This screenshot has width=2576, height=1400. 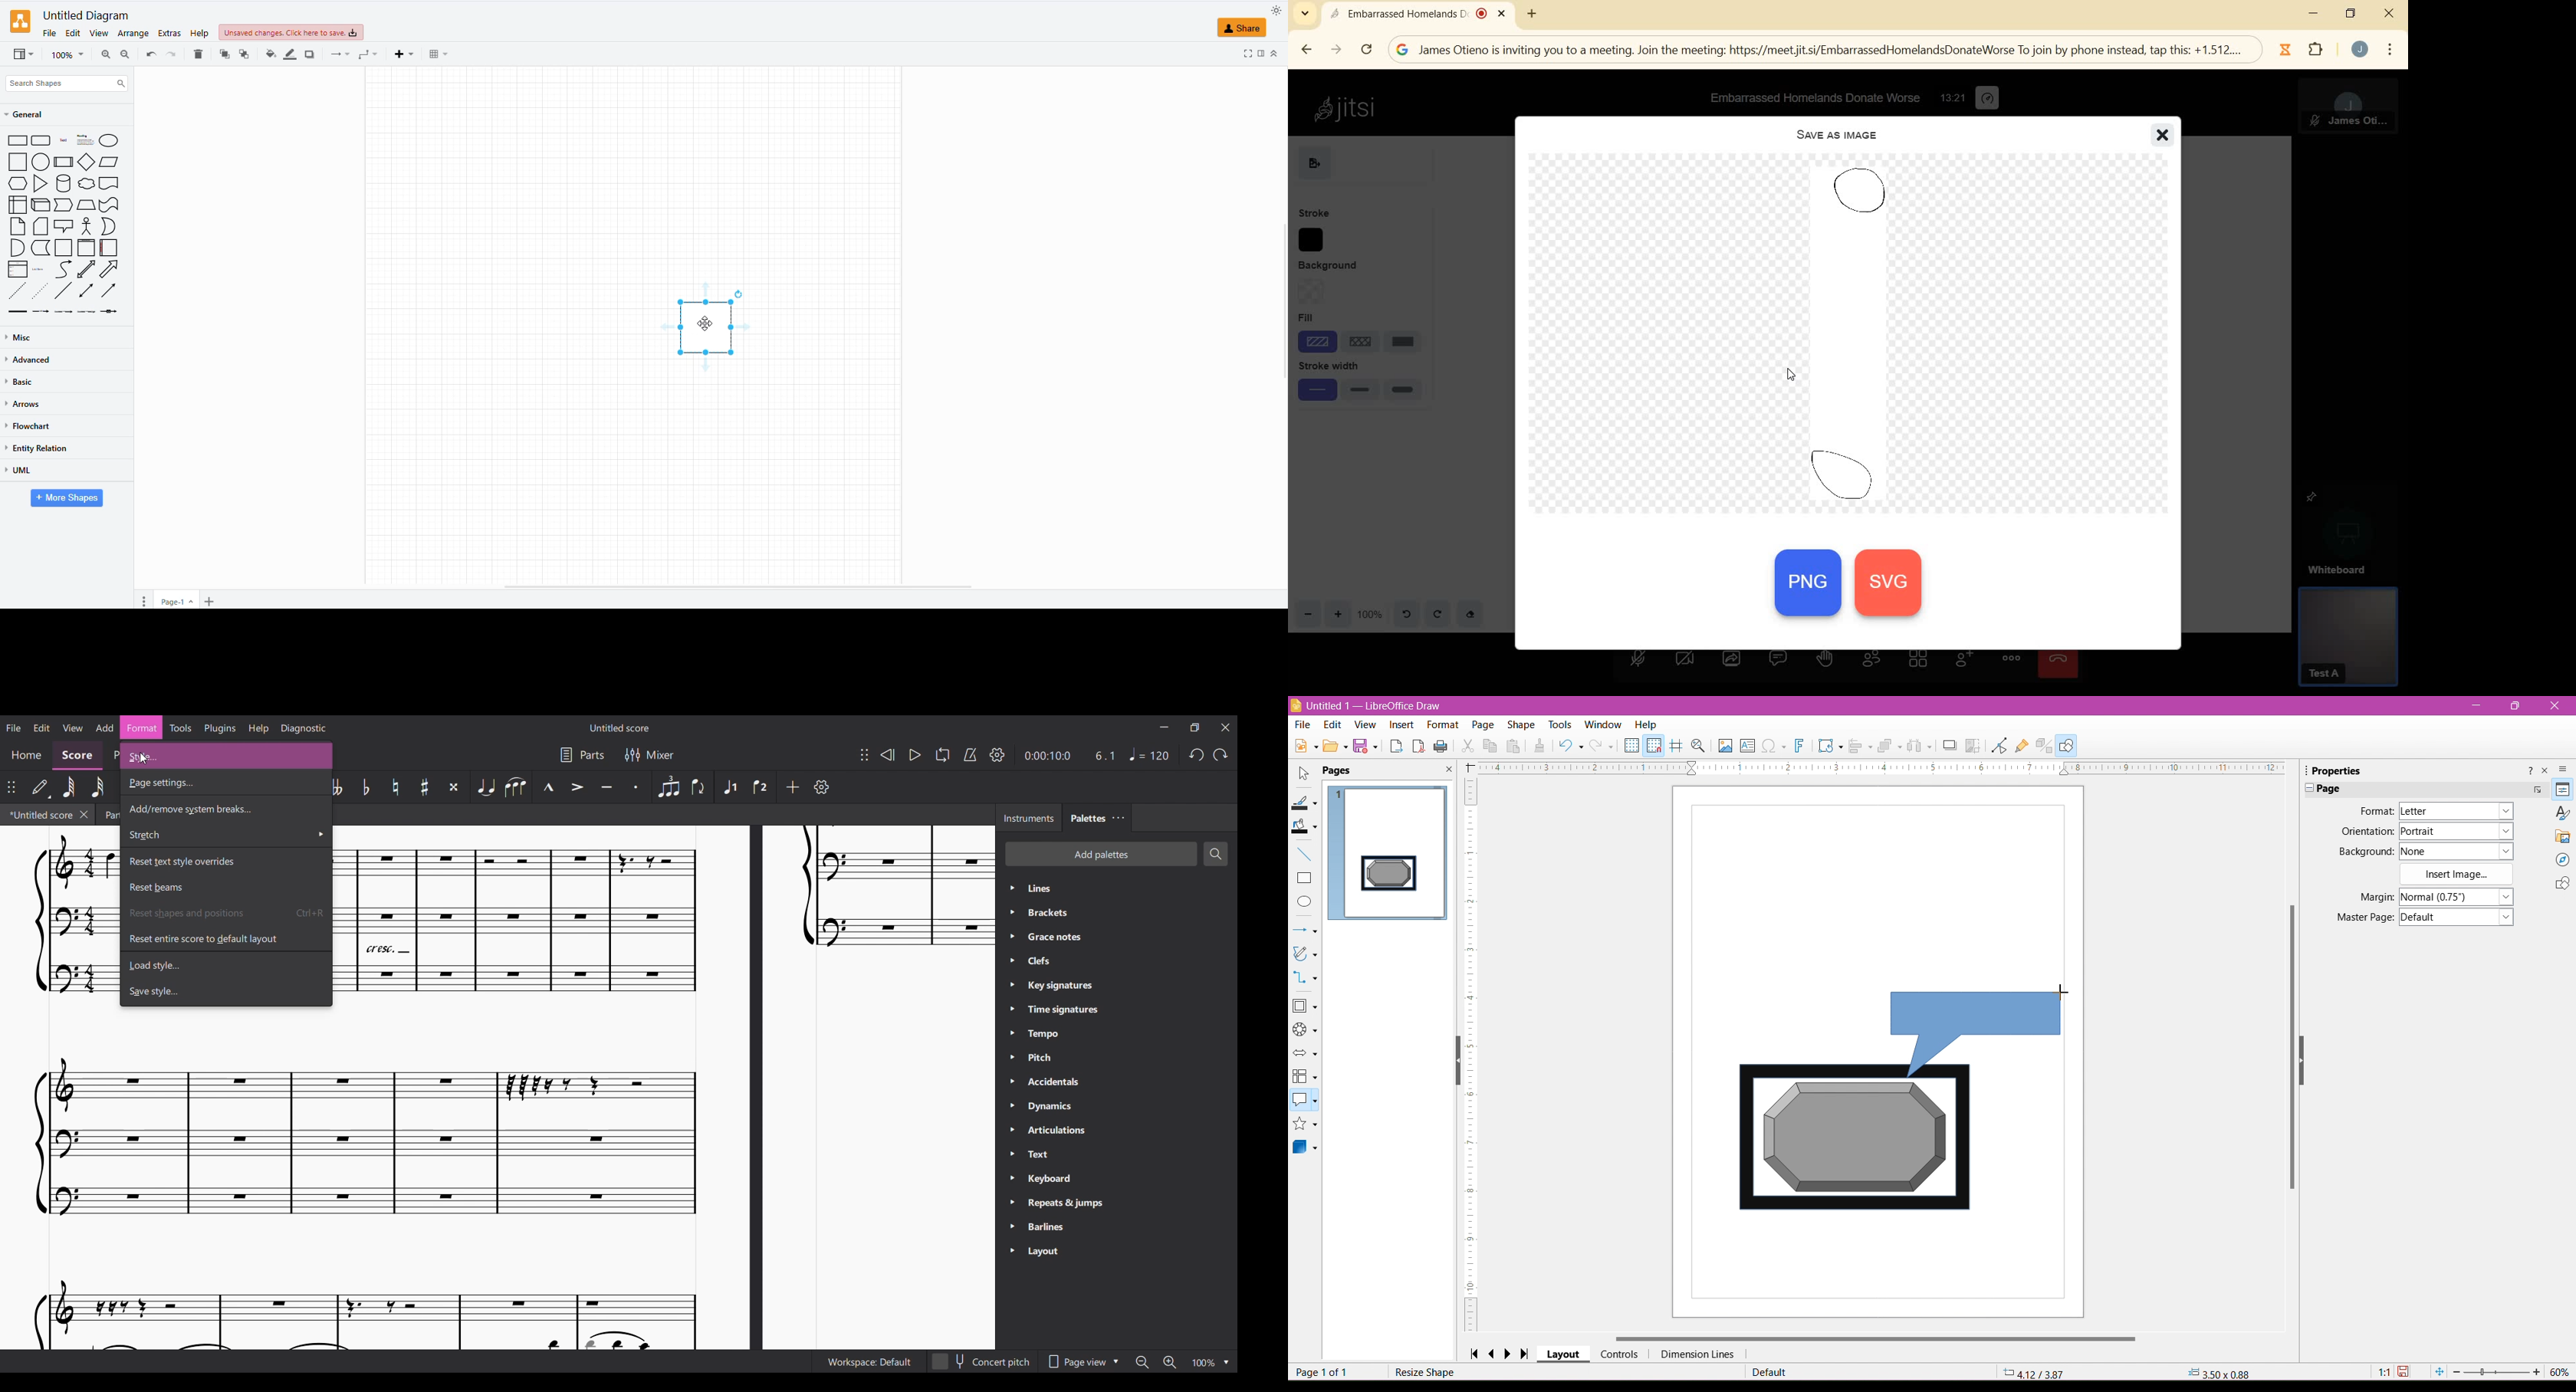 What do you see at coordinates (1305, 1102) in the screenshot?
I see `Callout shapes` at bounding box center [1305, 1102].